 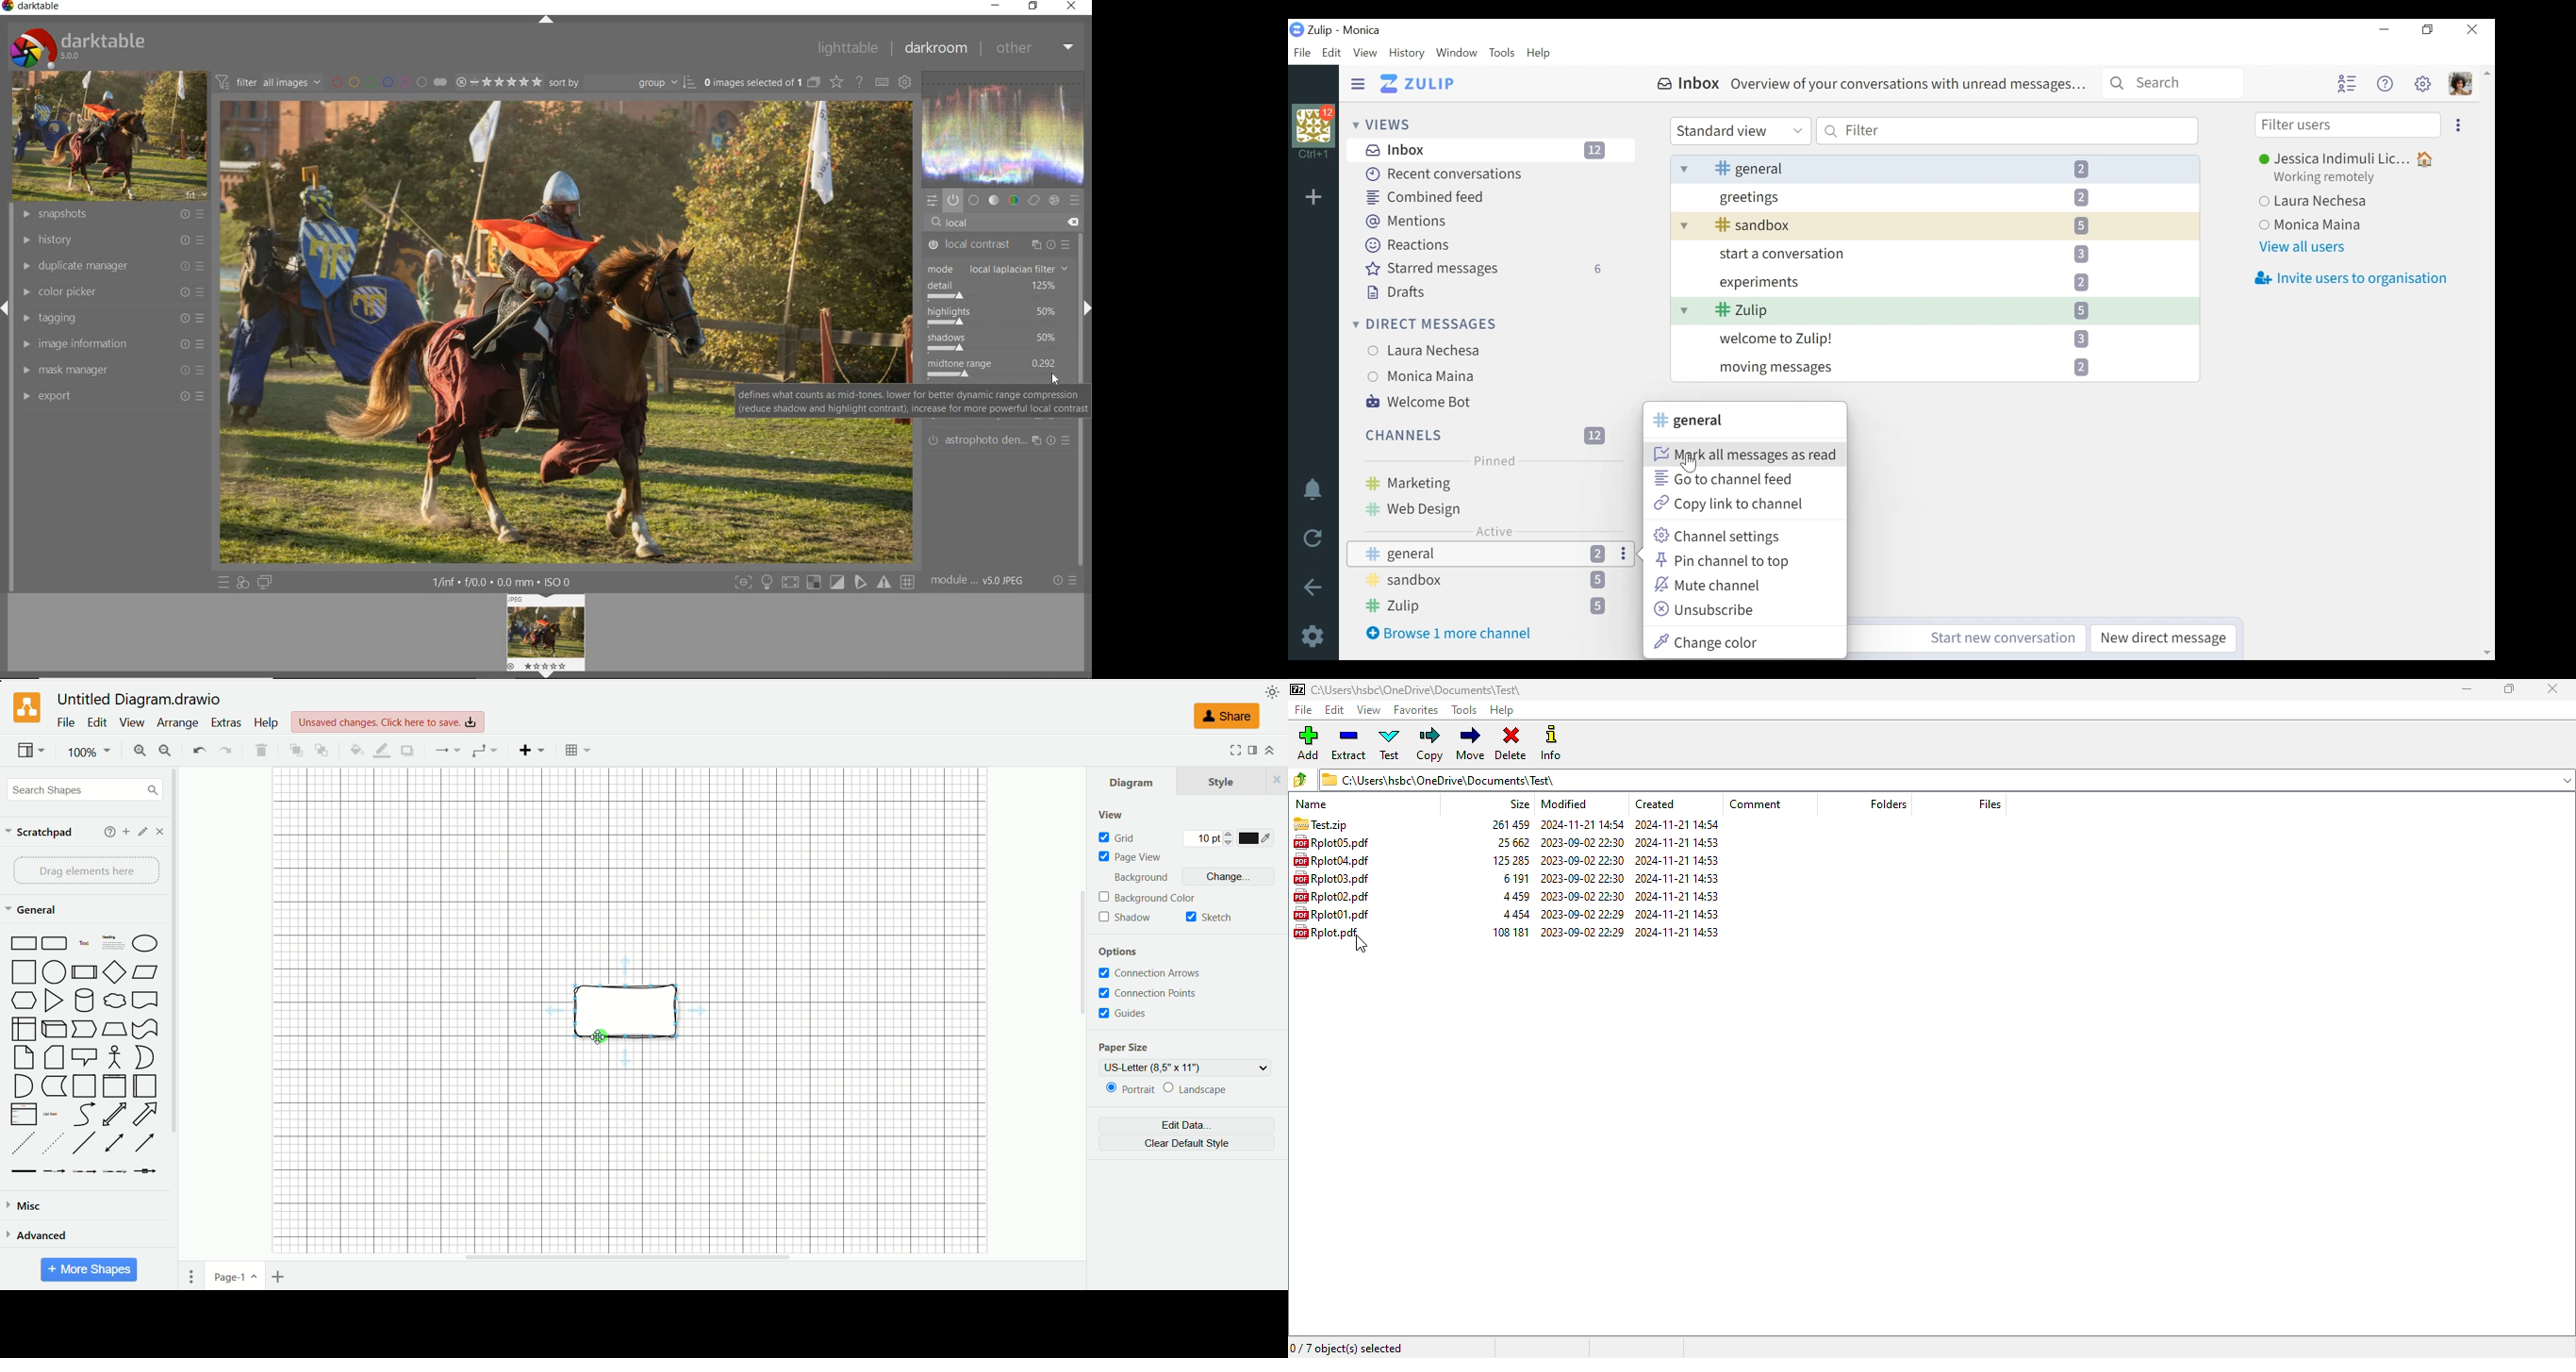 I want to click on display information, so click(x=509, y=581).